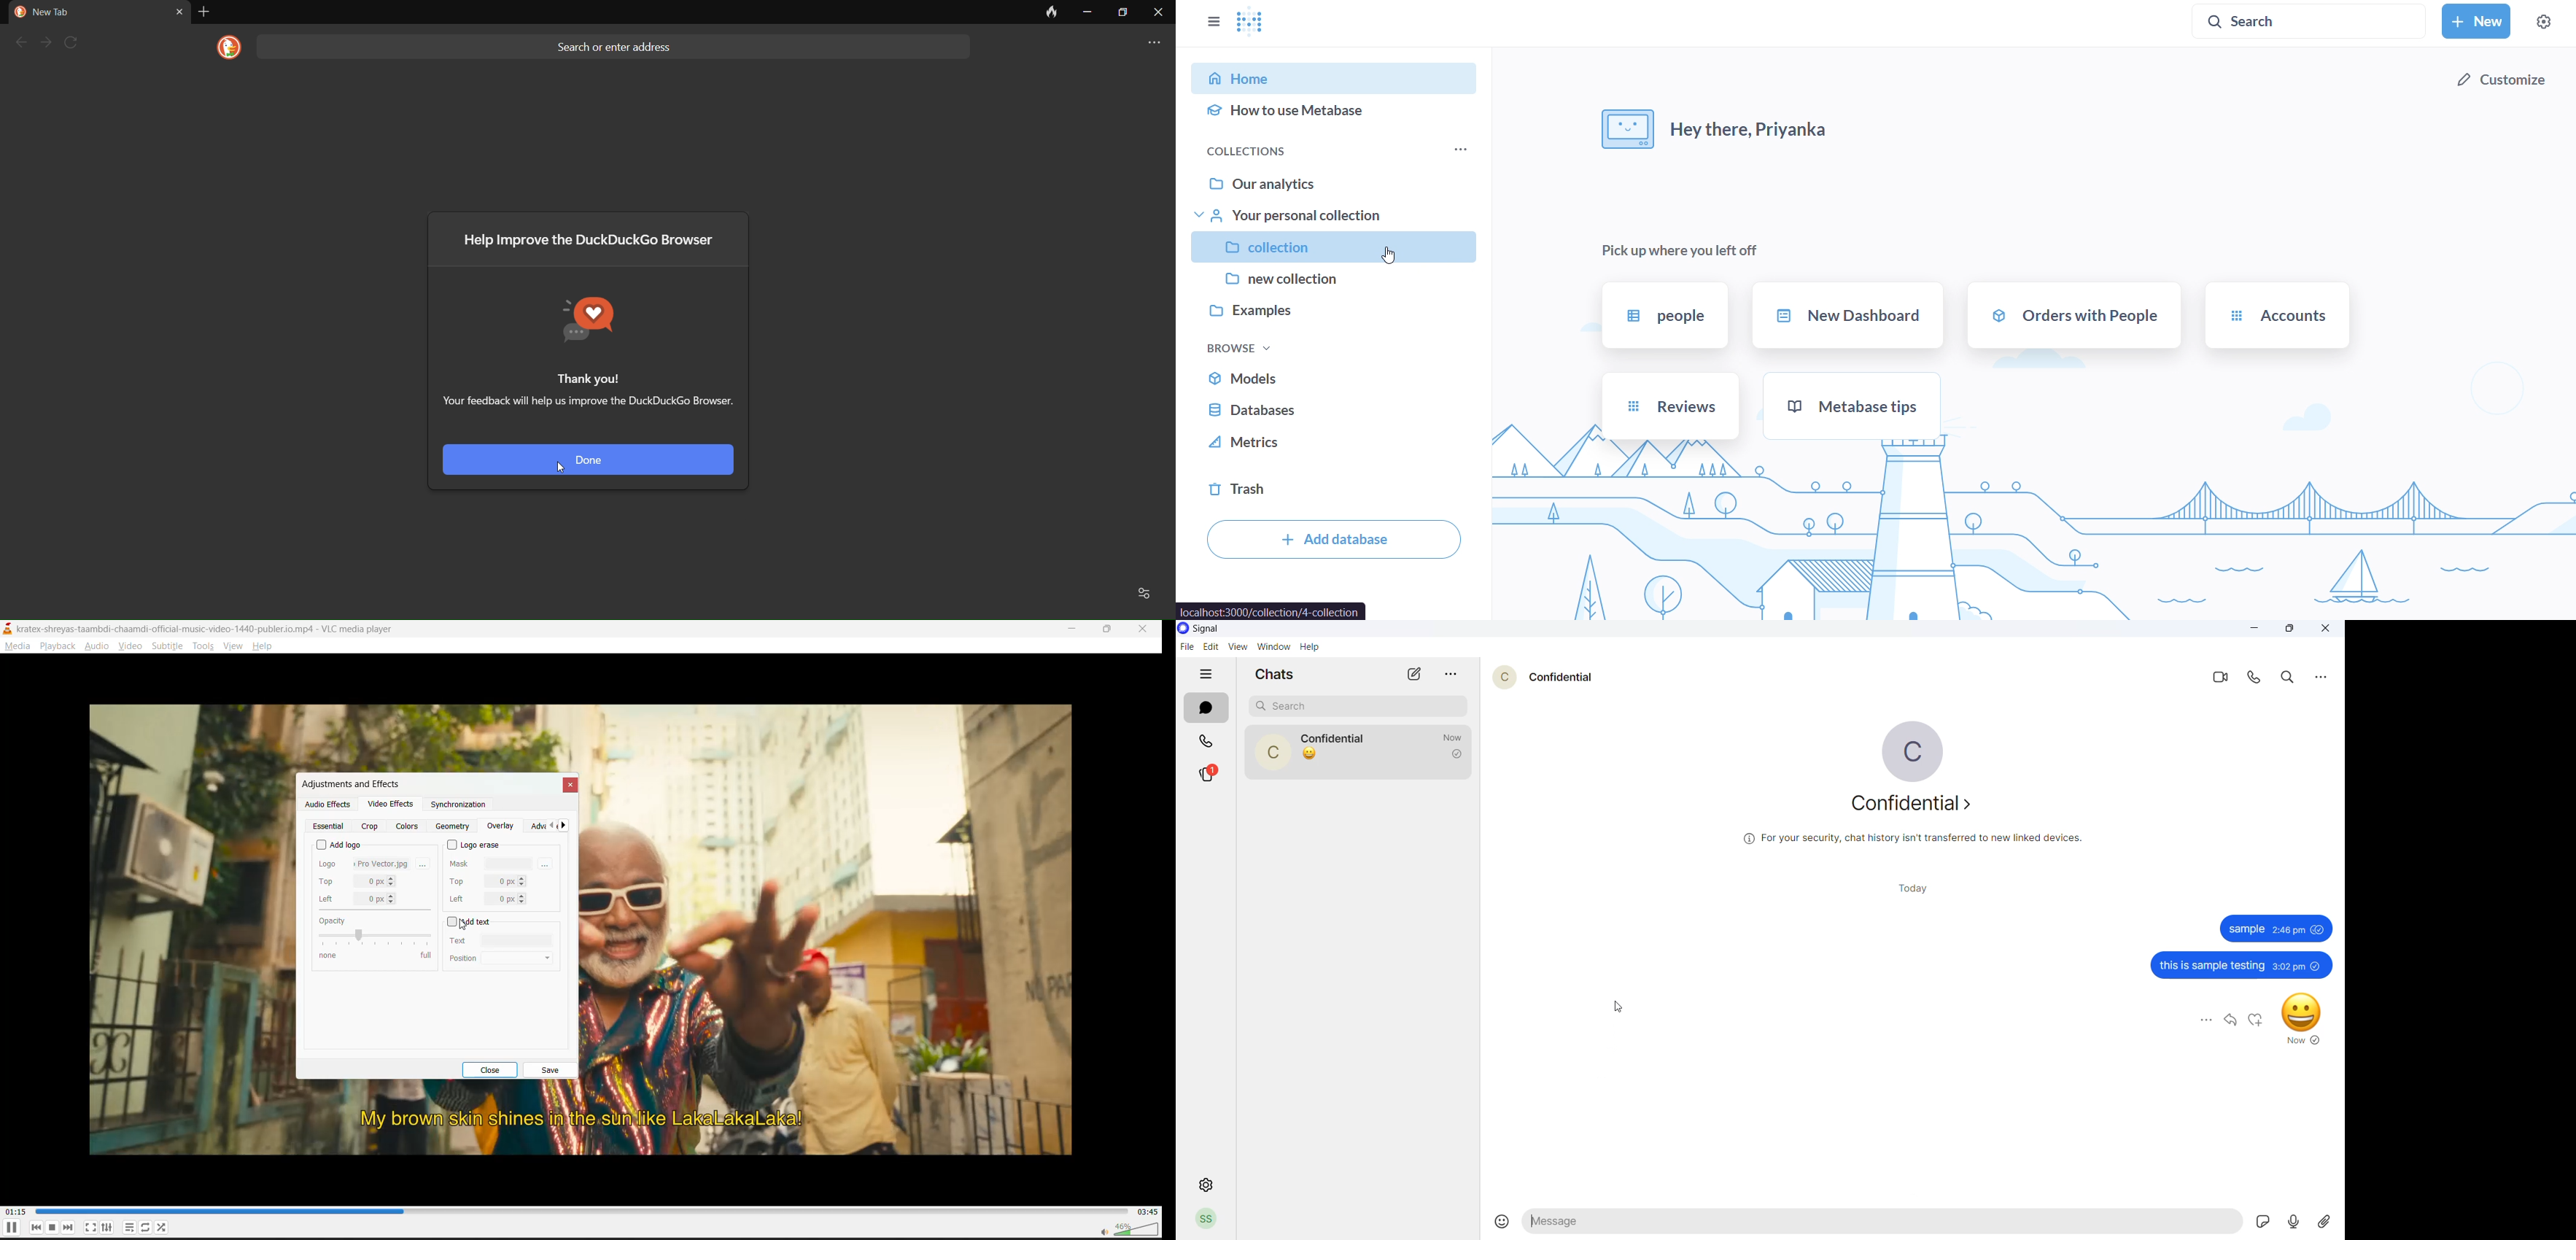 The image size is (2576, 1260). Describe the element at coordinates (2207, 1022) in the screenshot. I see `more options` at that location.